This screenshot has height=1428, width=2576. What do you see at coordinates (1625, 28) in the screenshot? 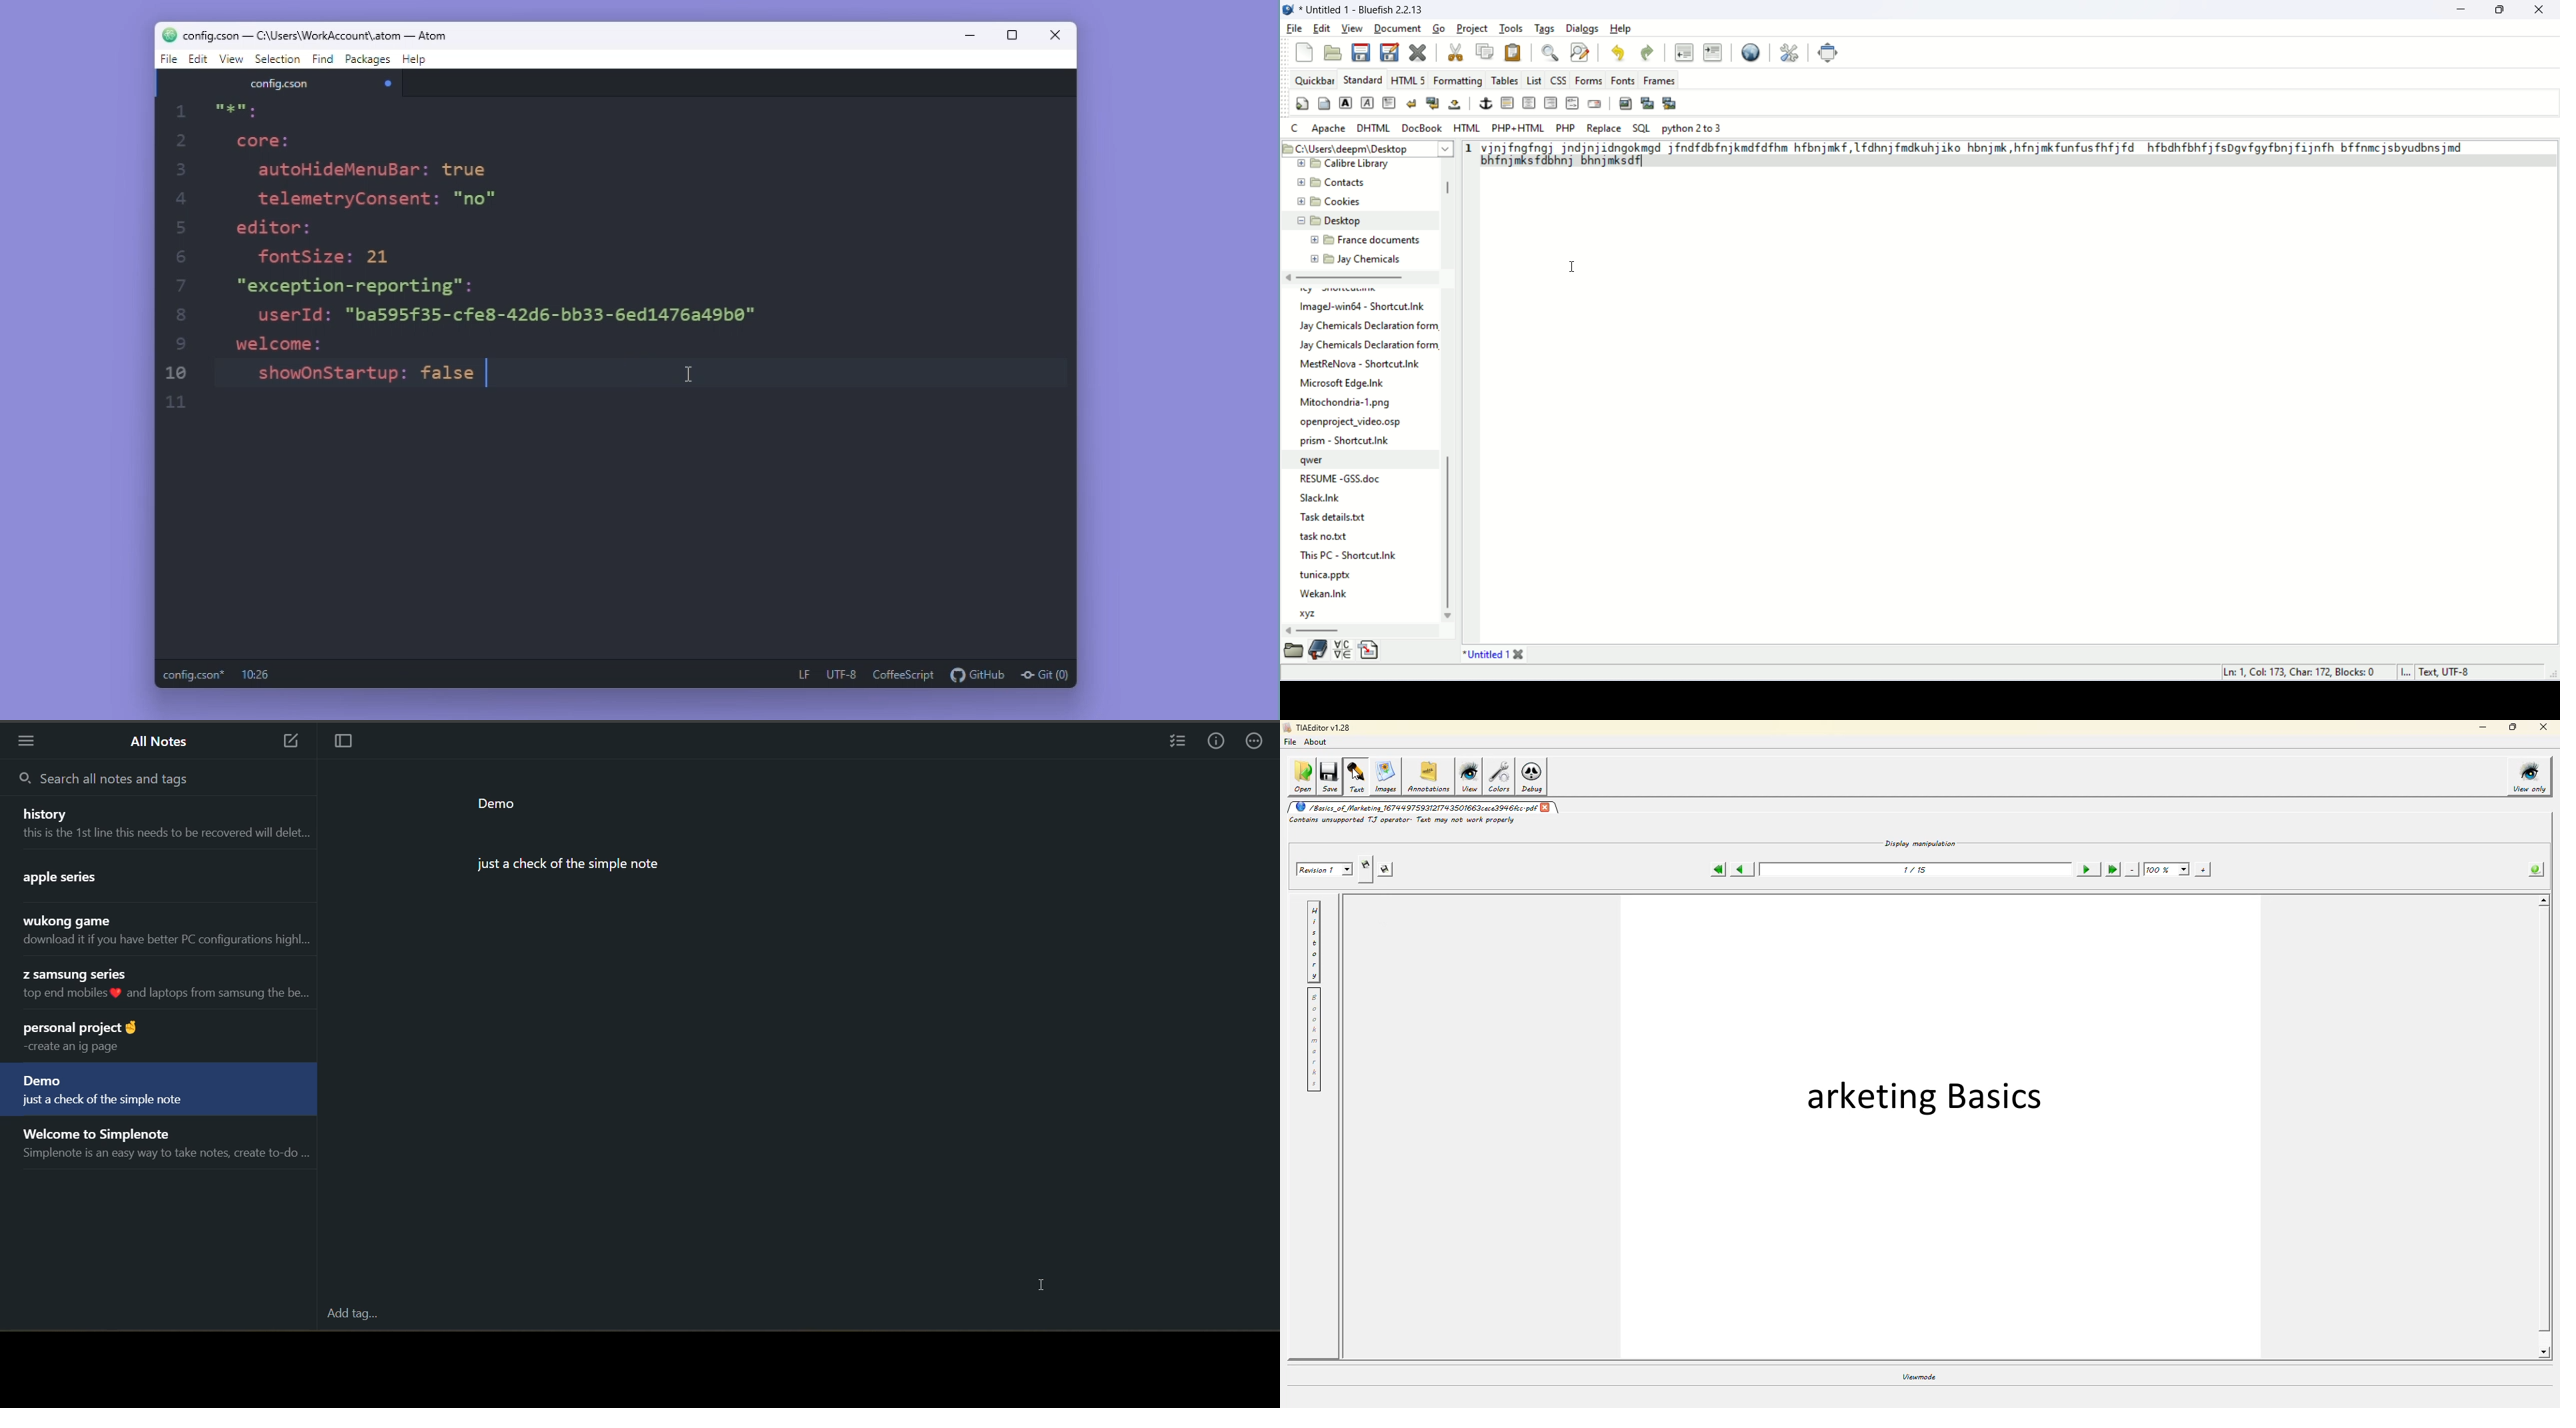
I see `help` at bounding box center [1625, 28].